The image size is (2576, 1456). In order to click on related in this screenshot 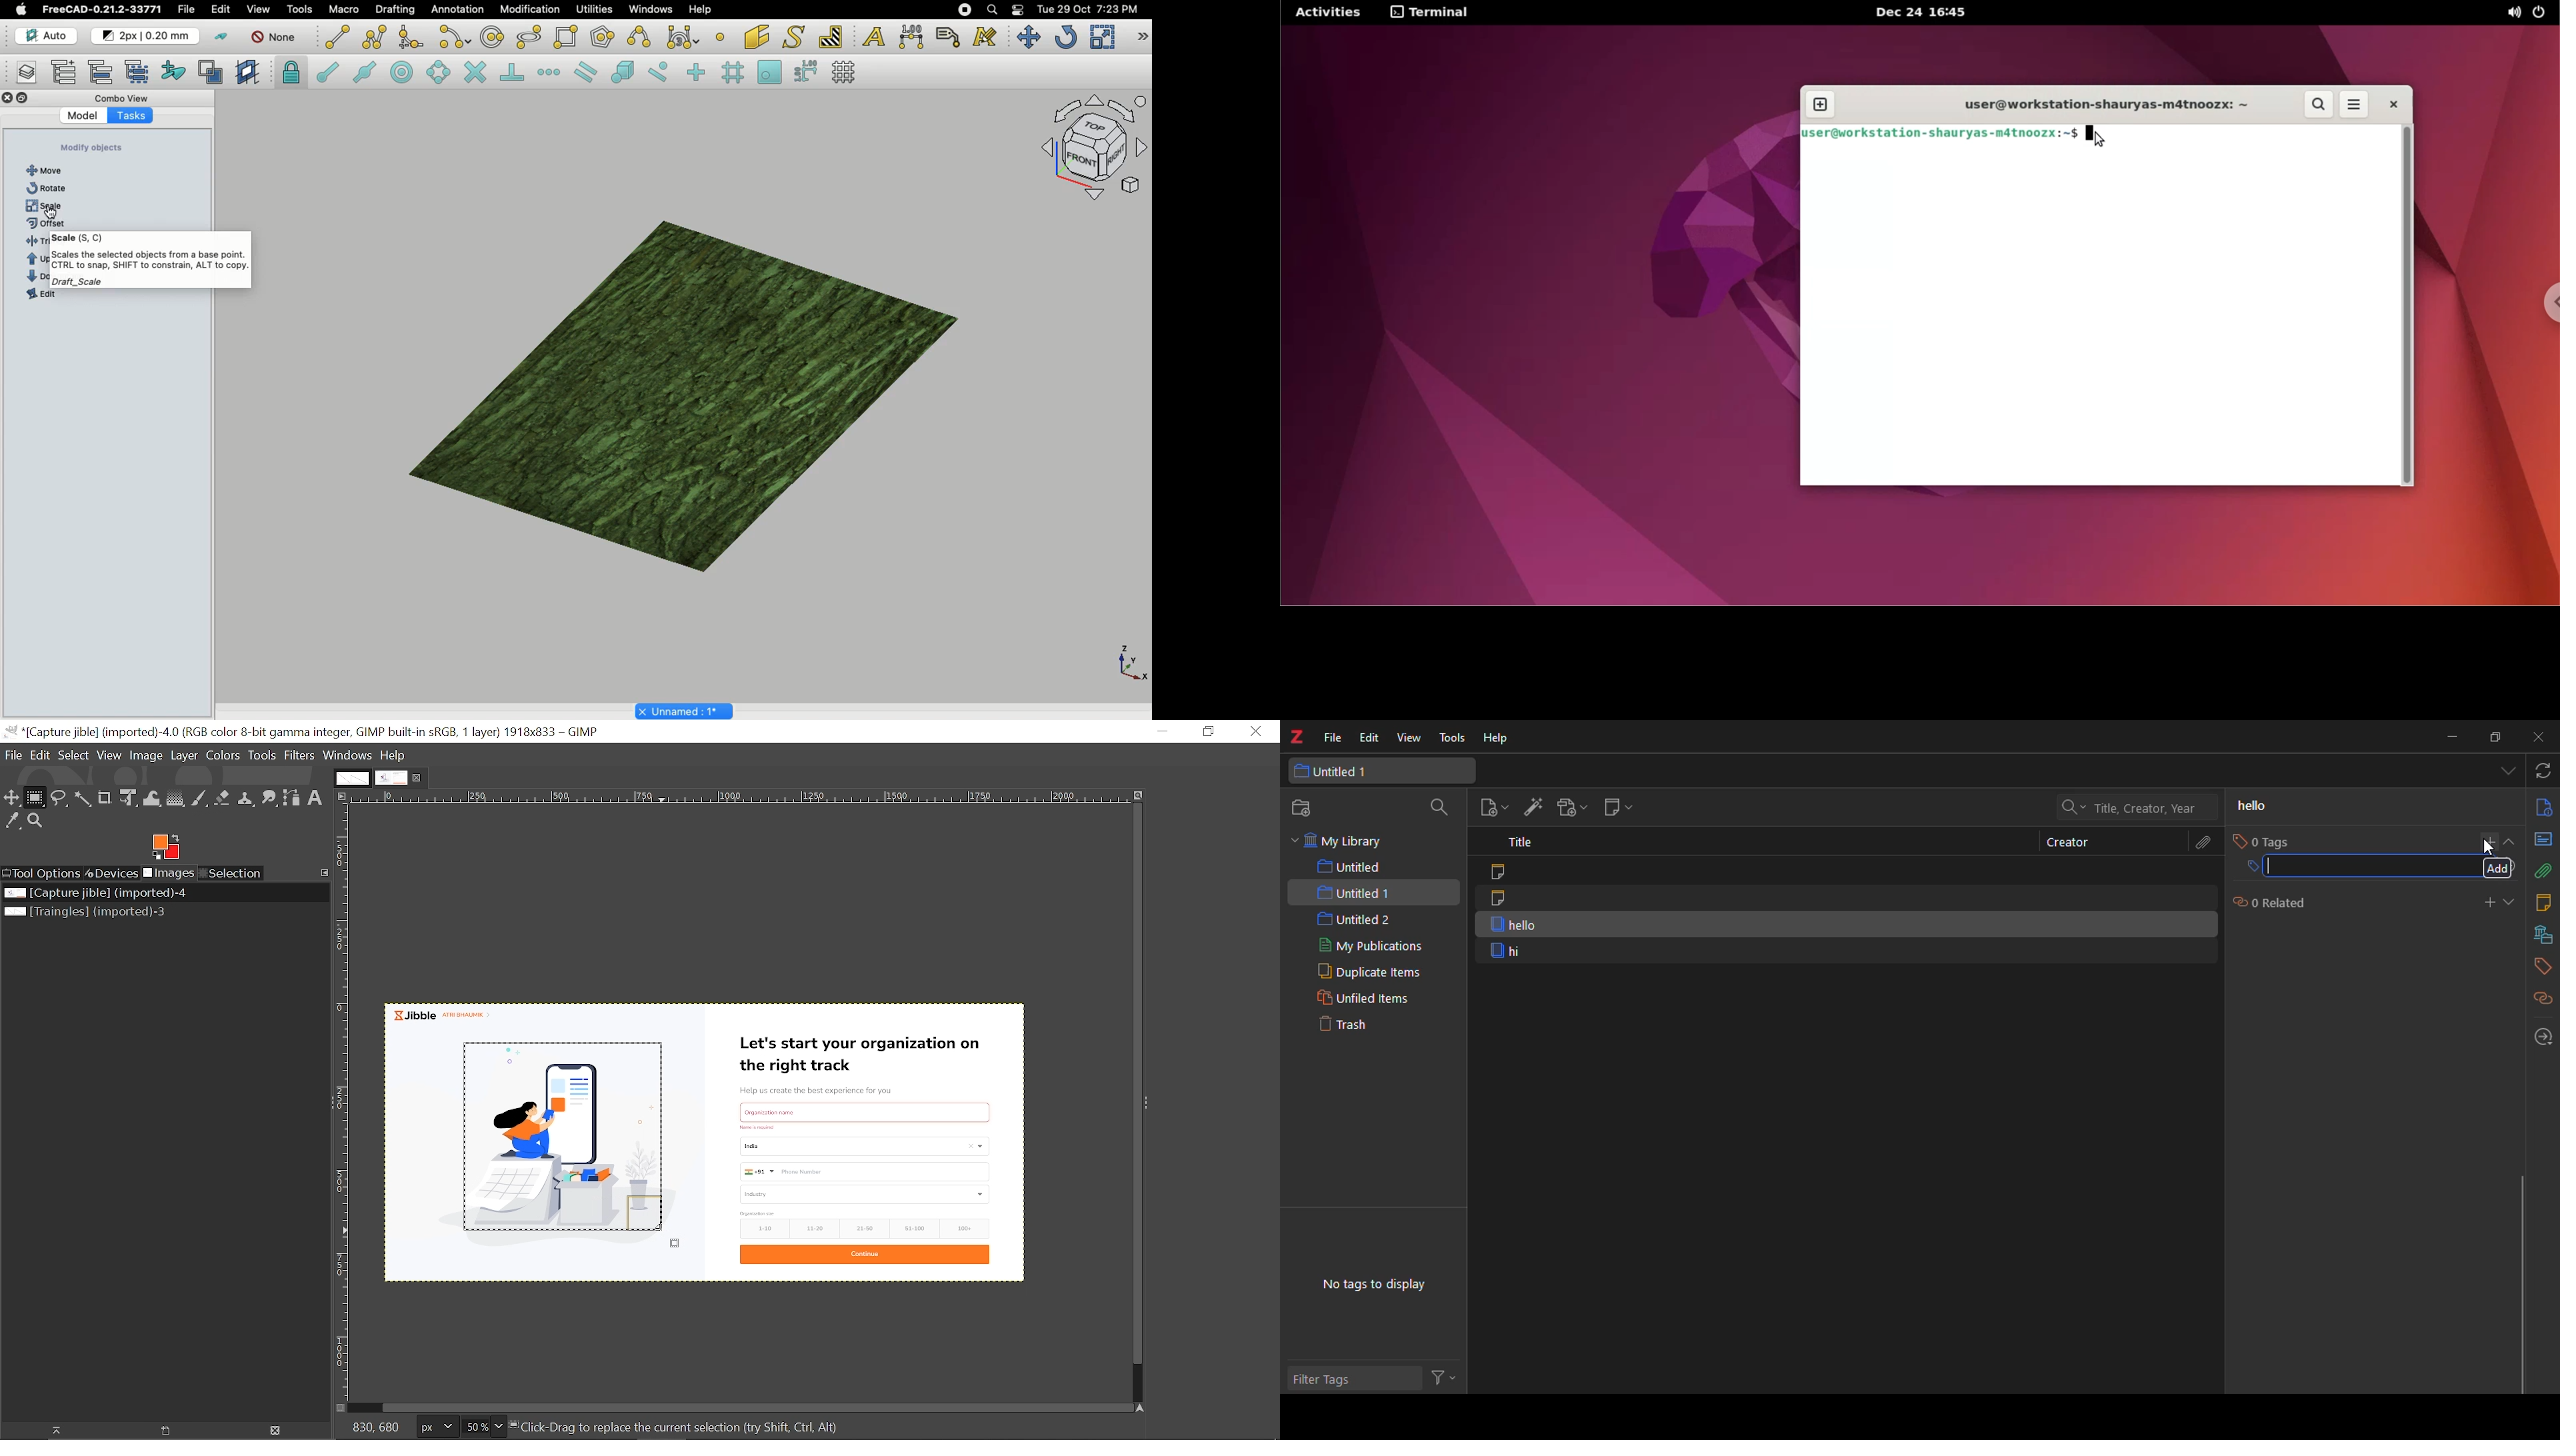, I will do `click(2538, 997)`.